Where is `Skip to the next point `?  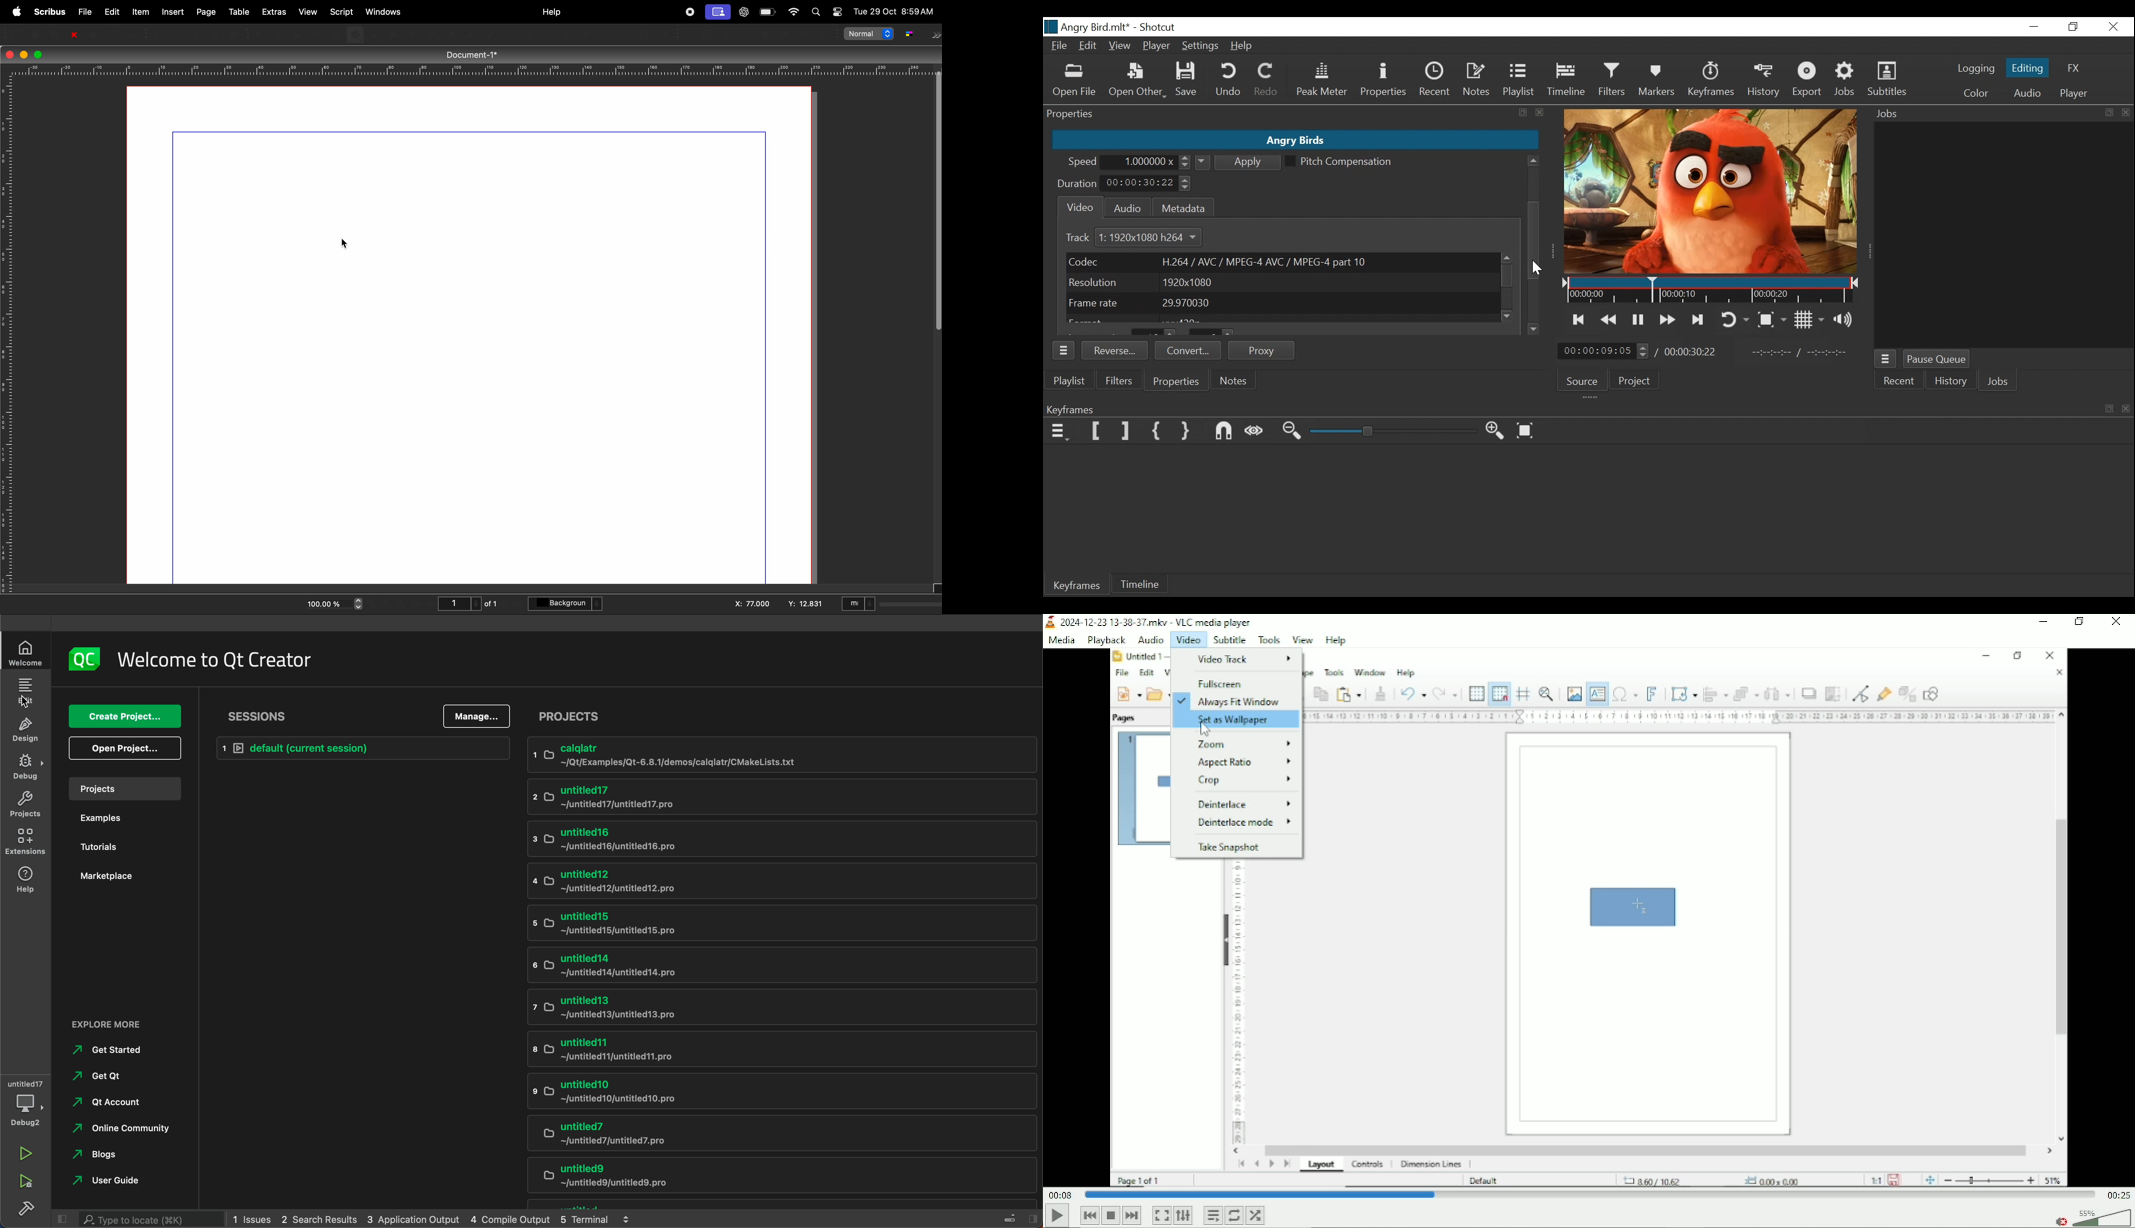 Skip to the next point  is located at coordinates (1699, 320).